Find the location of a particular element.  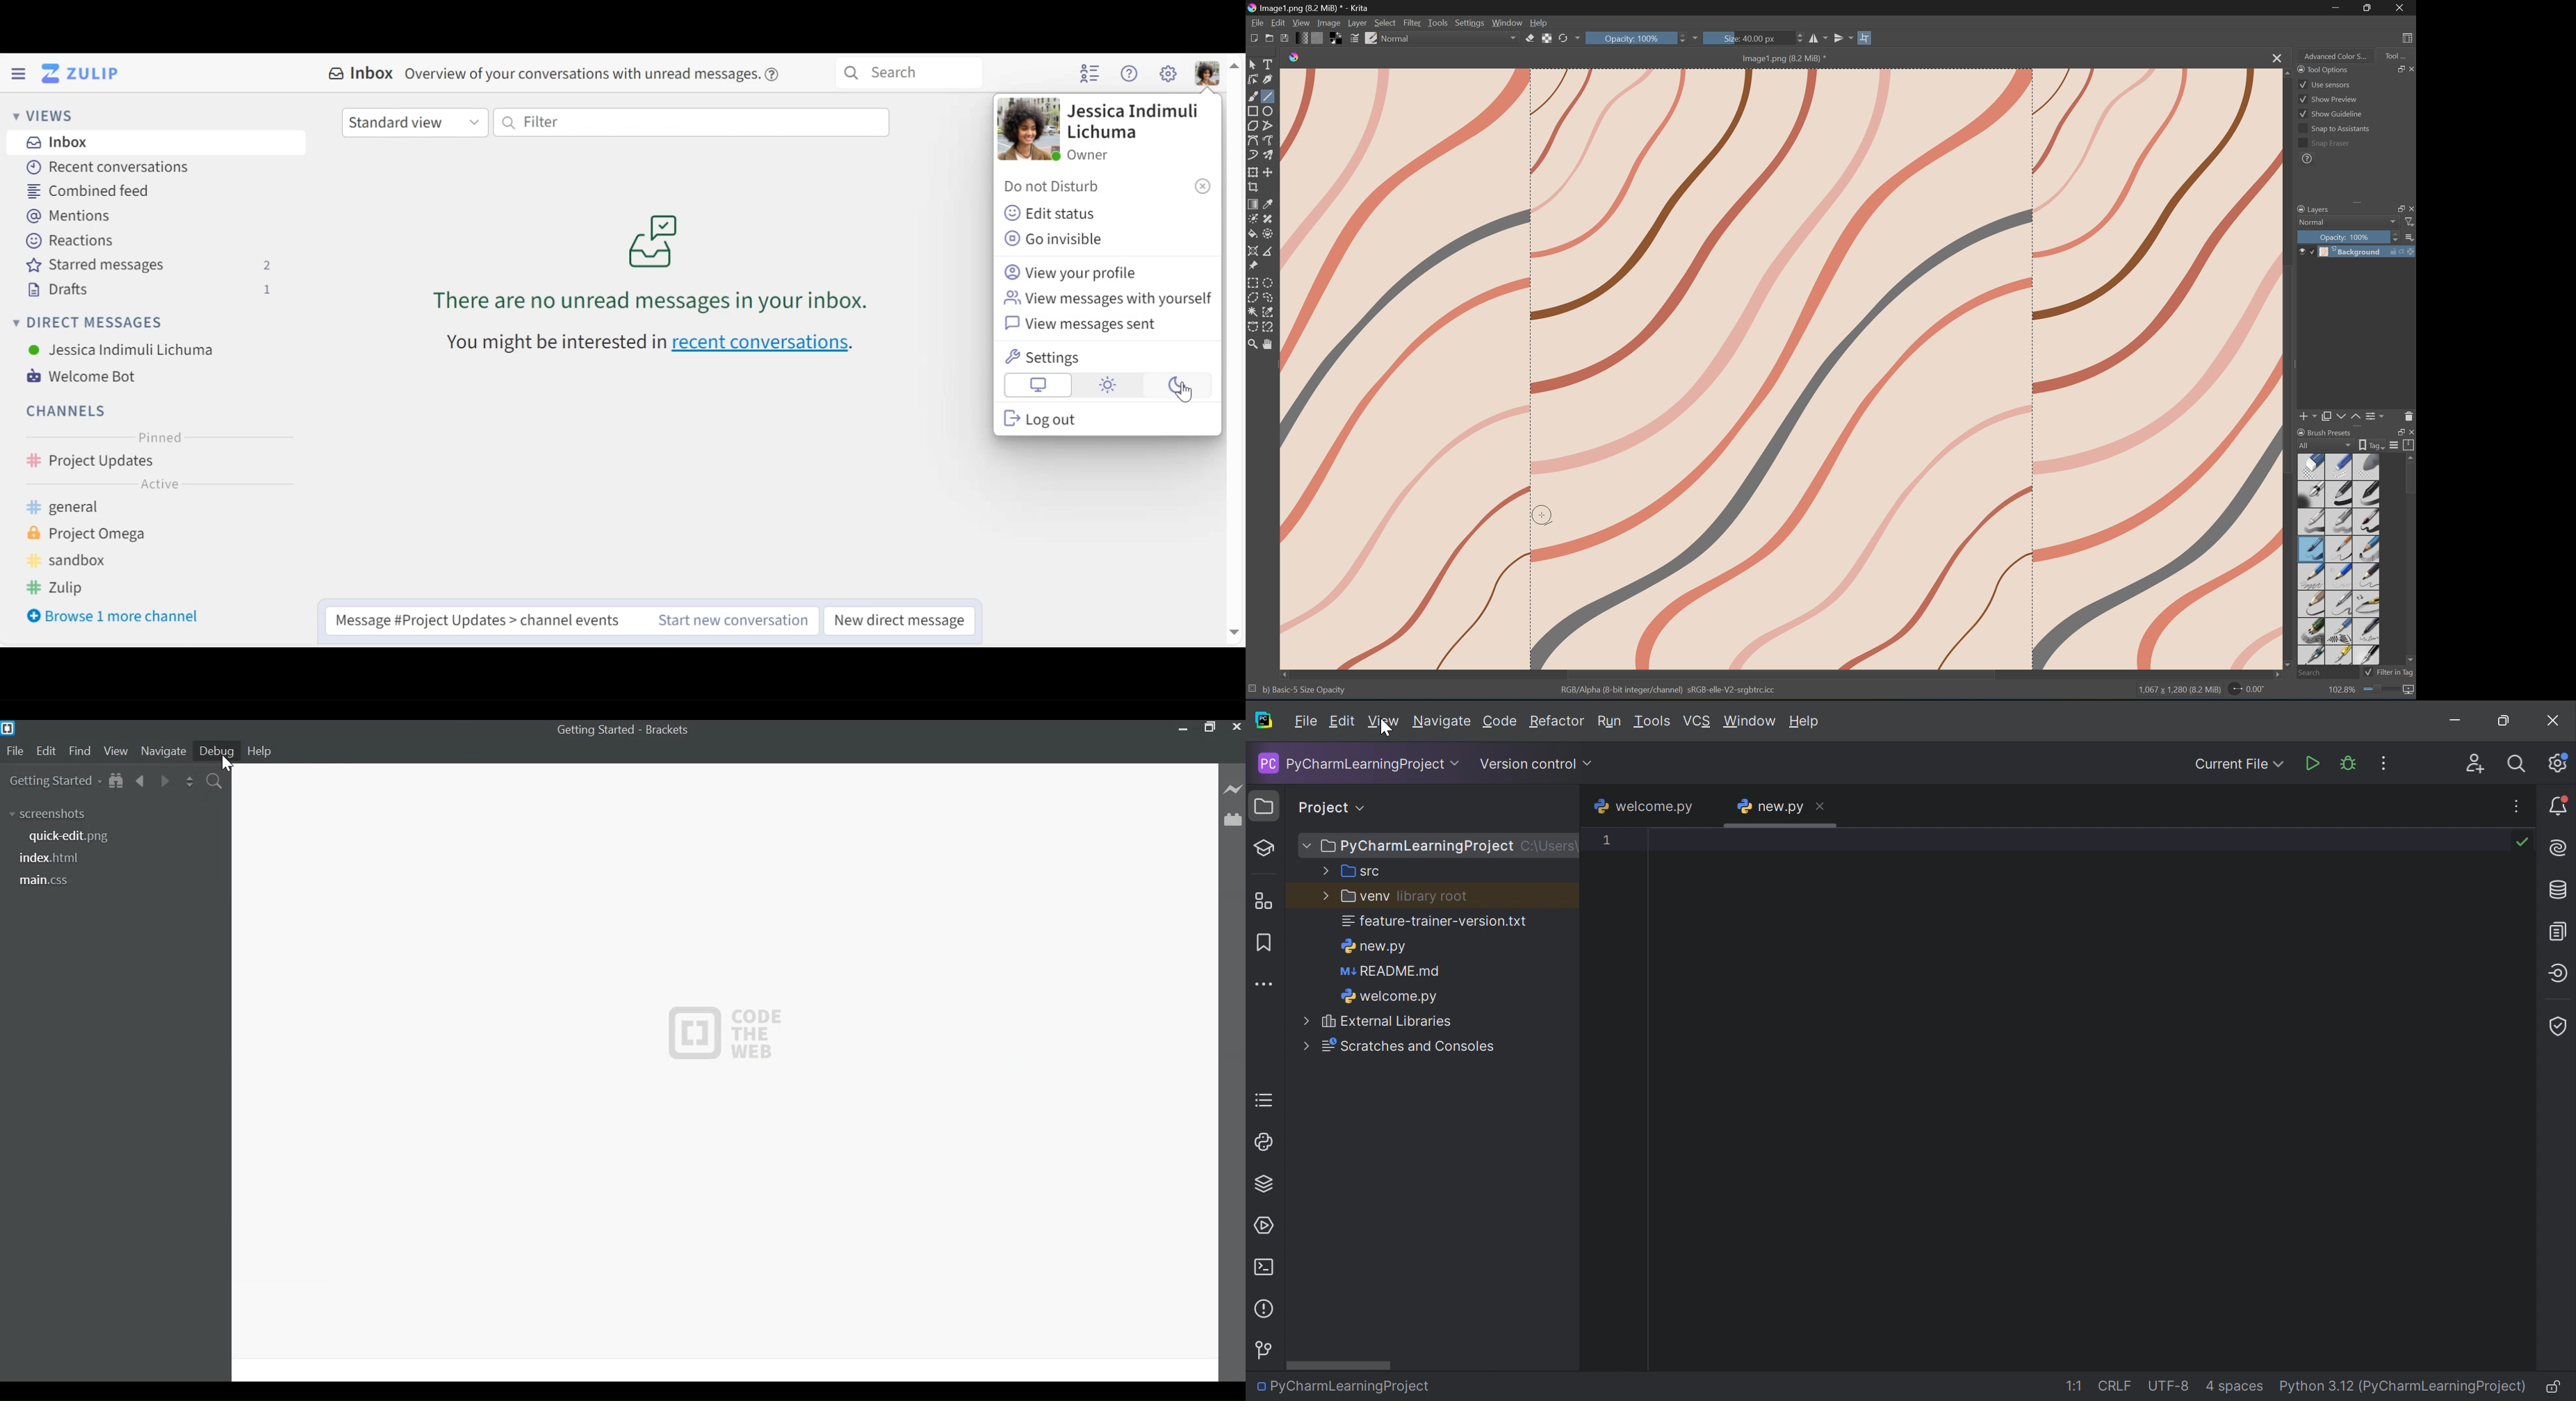

Move layer or mask up is located at coordinates (2356, 417).